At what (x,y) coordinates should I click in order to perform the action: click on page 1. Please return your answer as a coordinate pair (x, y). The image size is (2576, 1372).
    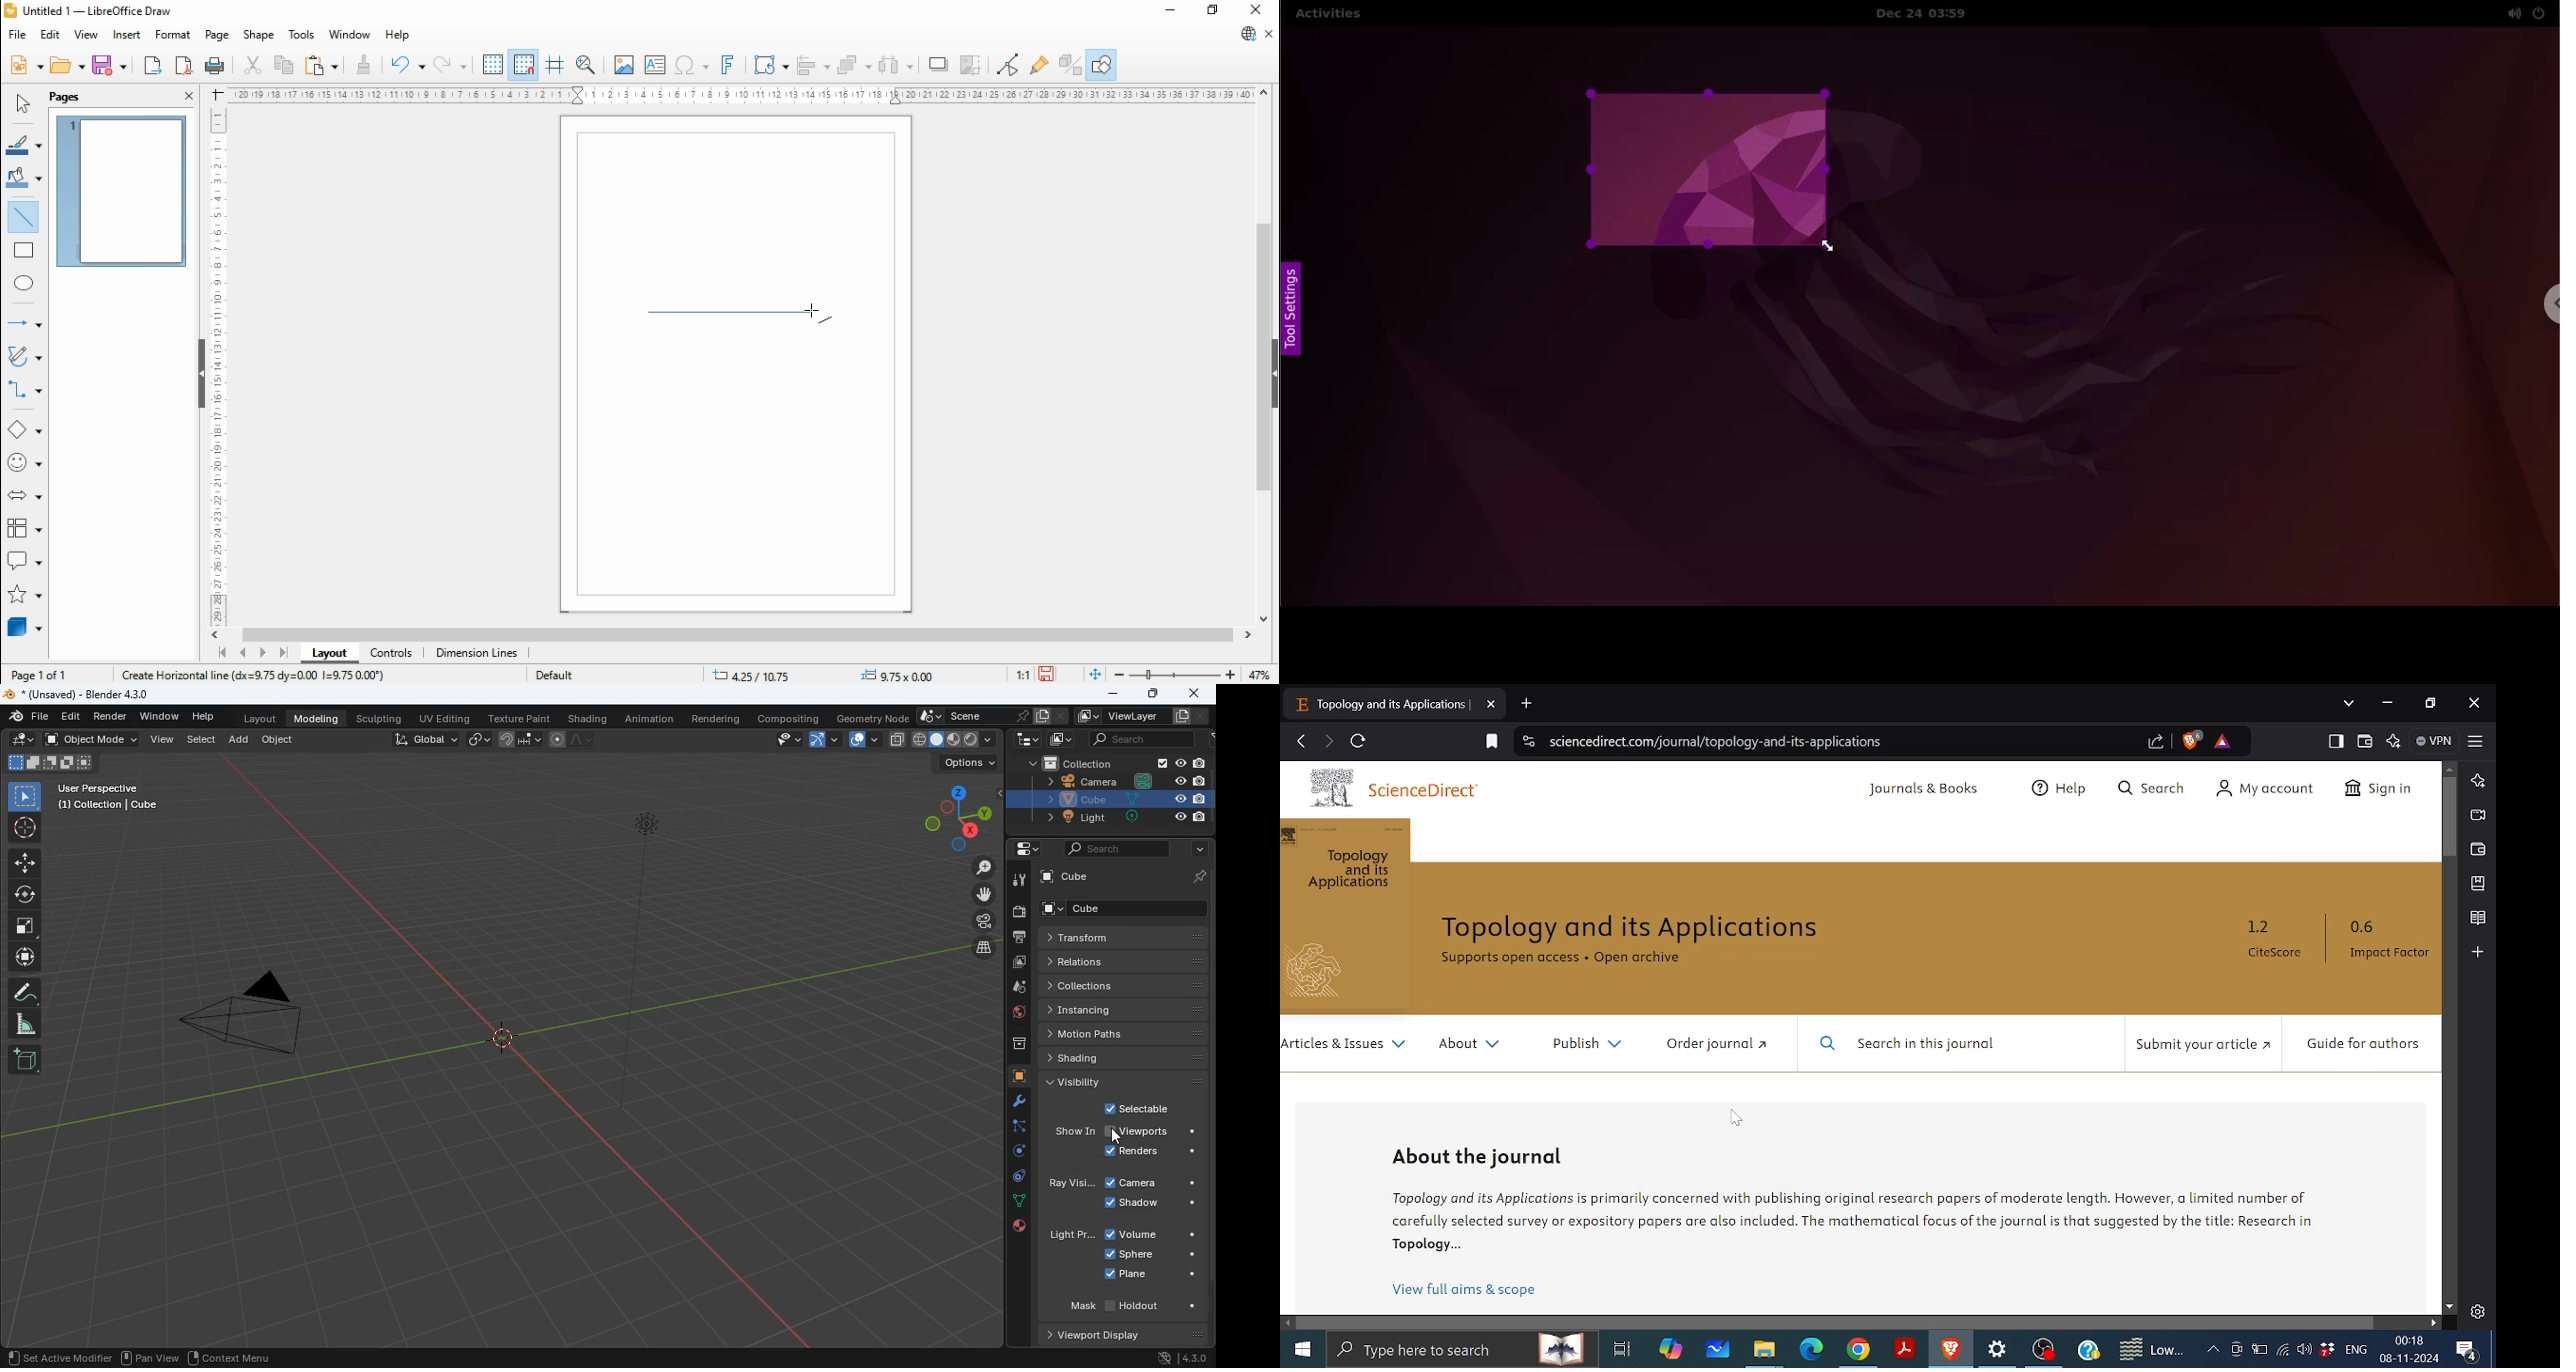
    Looking at the image, I should click on (122, 191).